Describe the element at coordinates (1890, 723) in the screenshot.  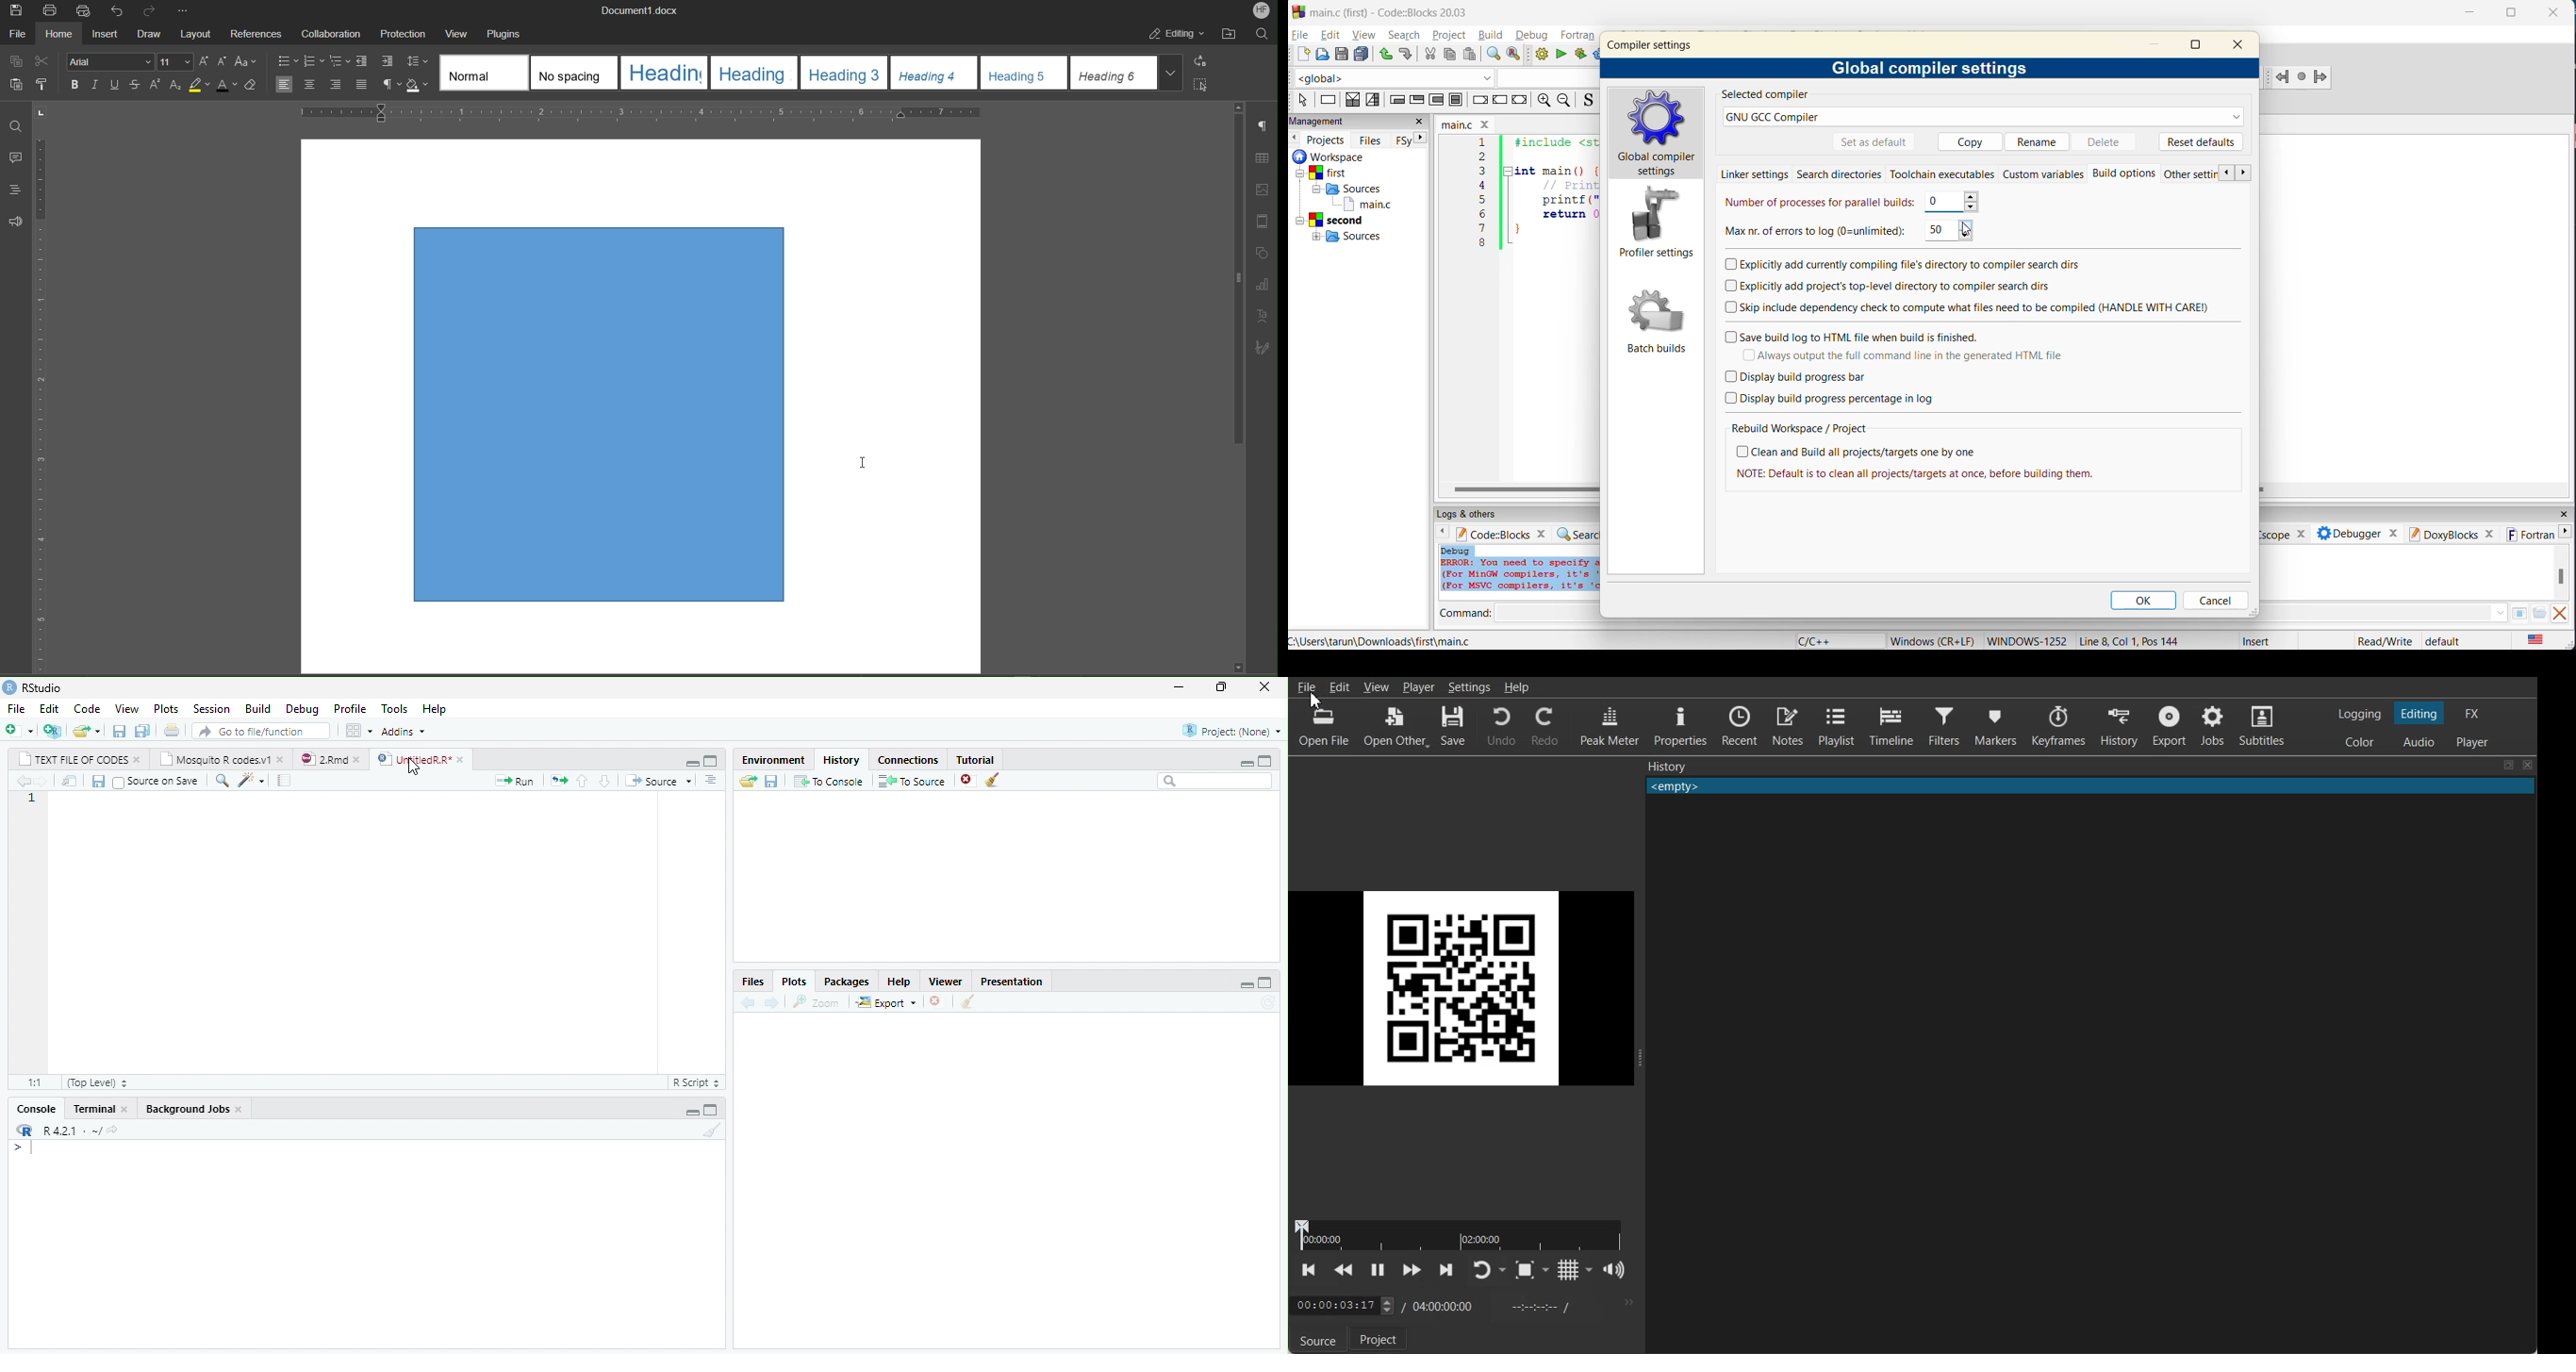
I see `Timeline` at that location.